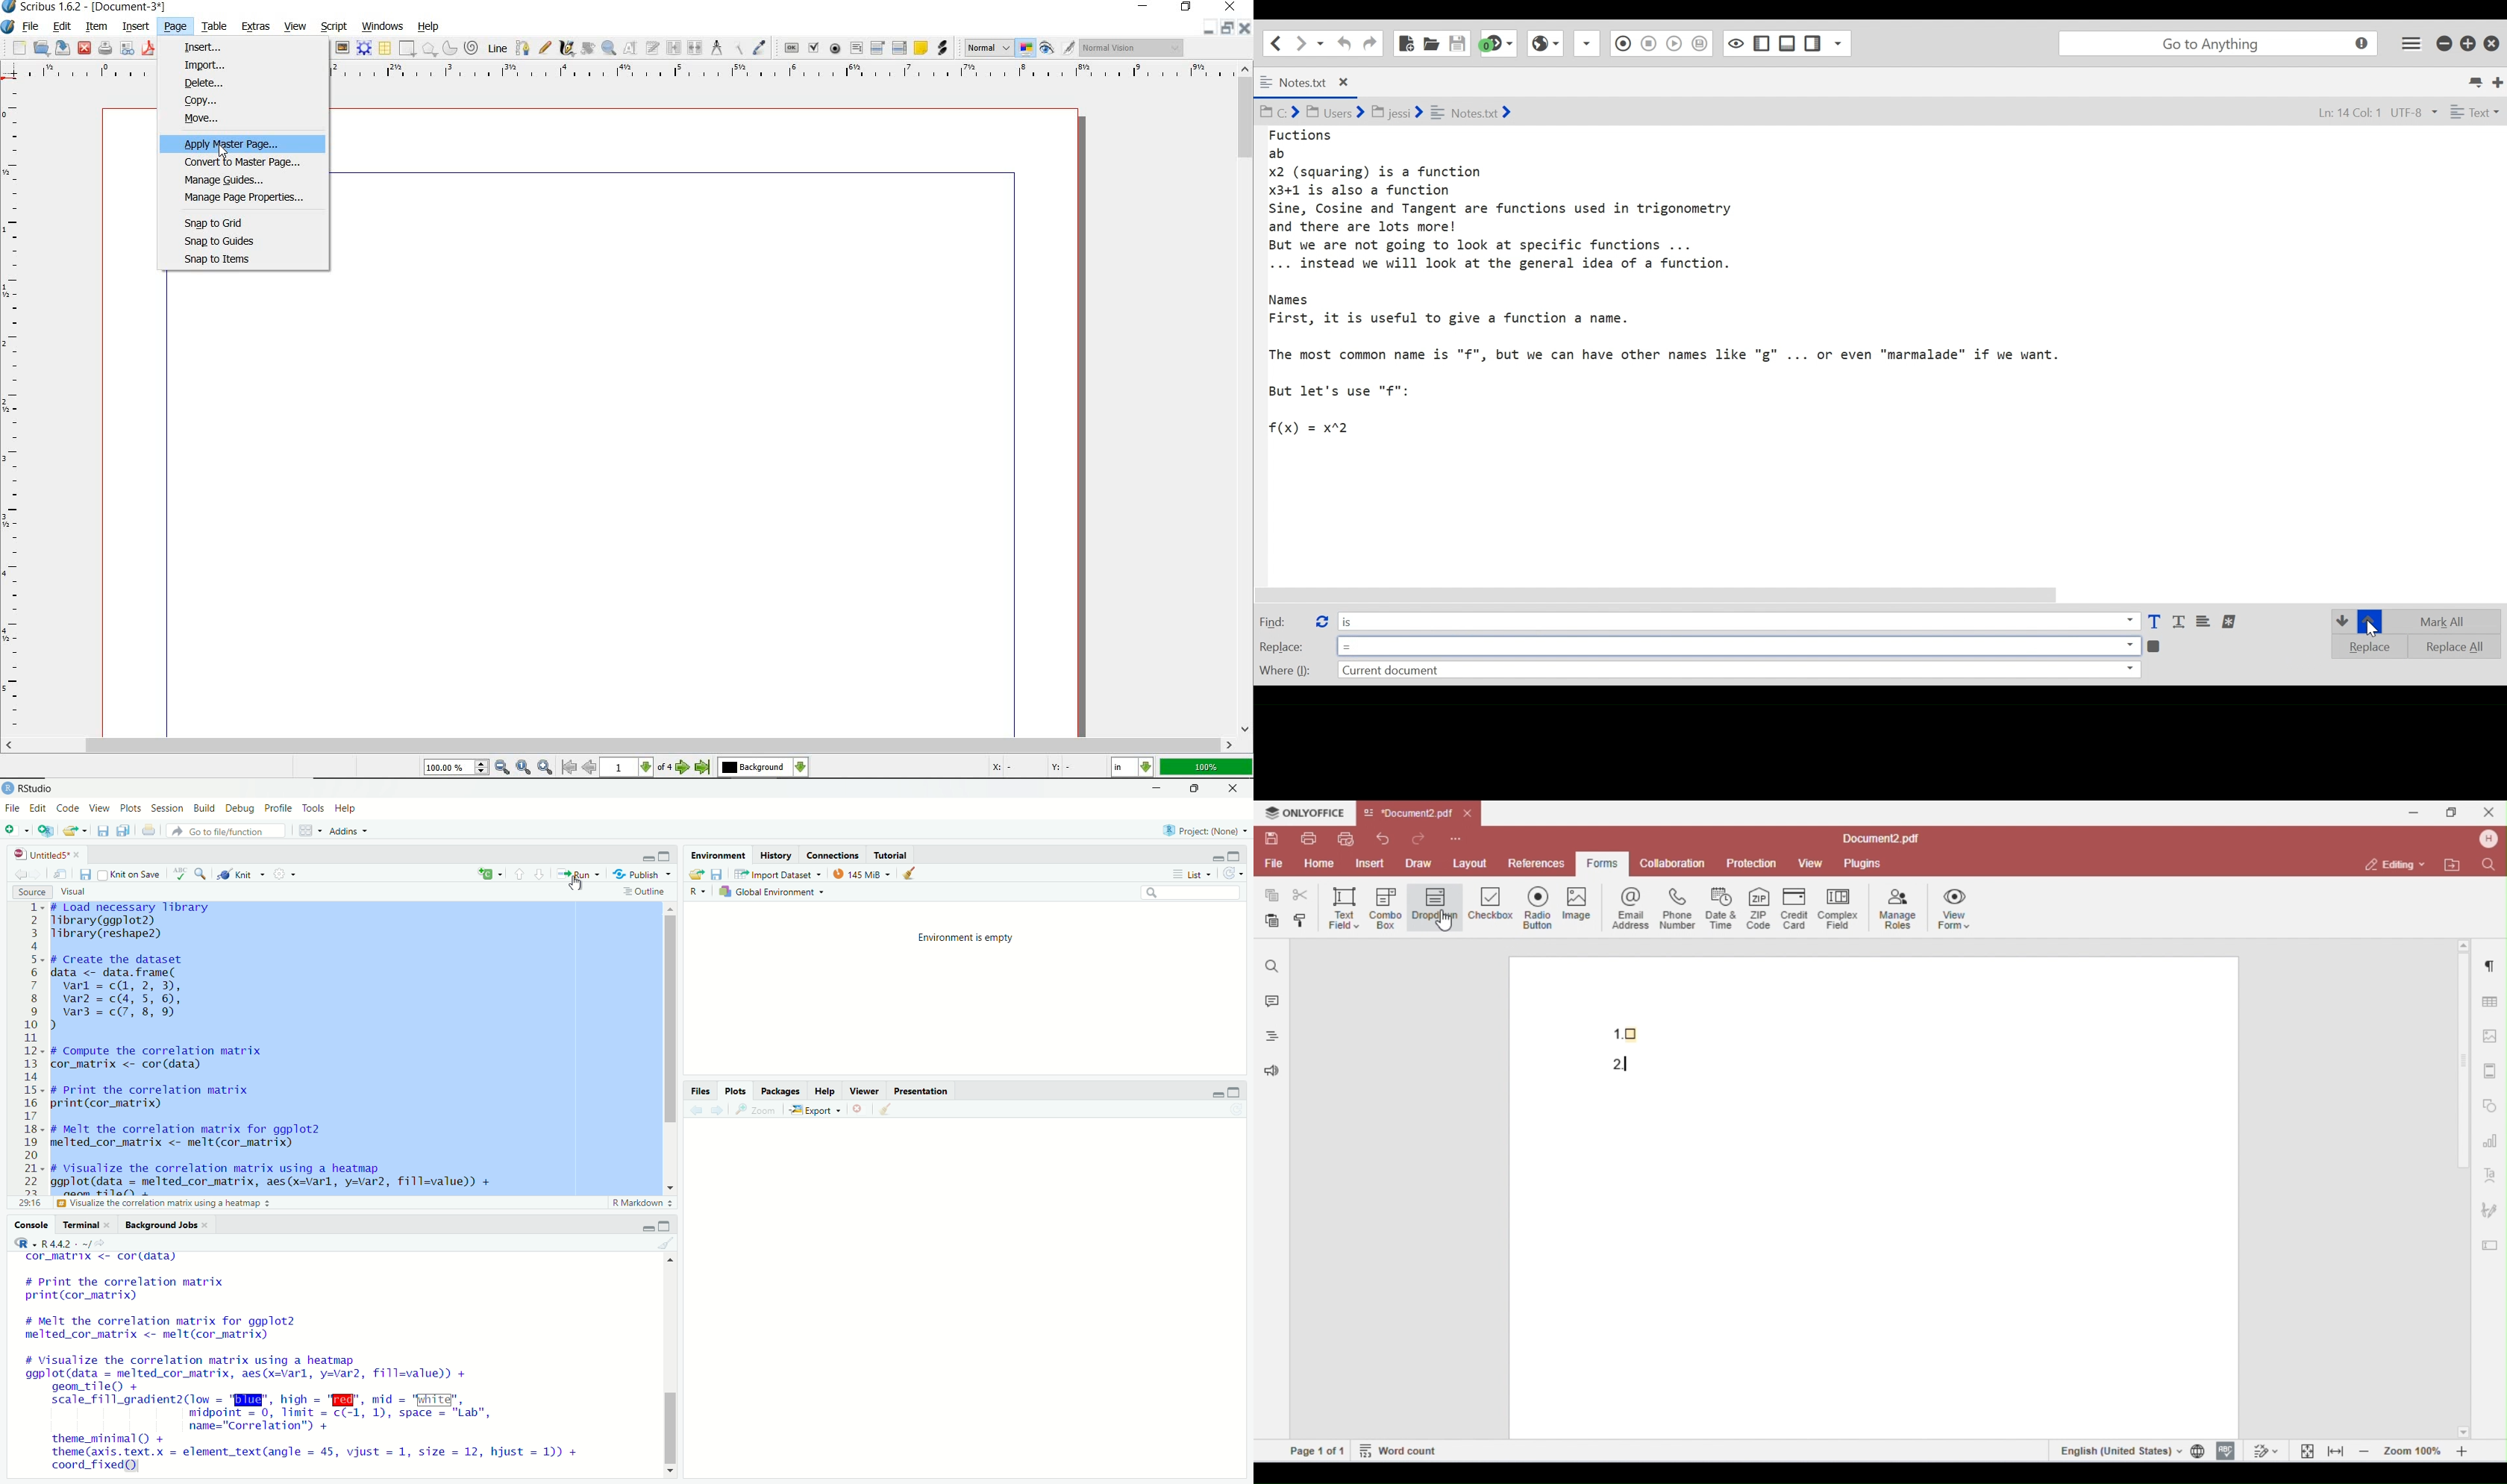  What do you see at coordinates (683, 768) in the screenshot?
I see `Next Page` at bounding box center [683, 768].